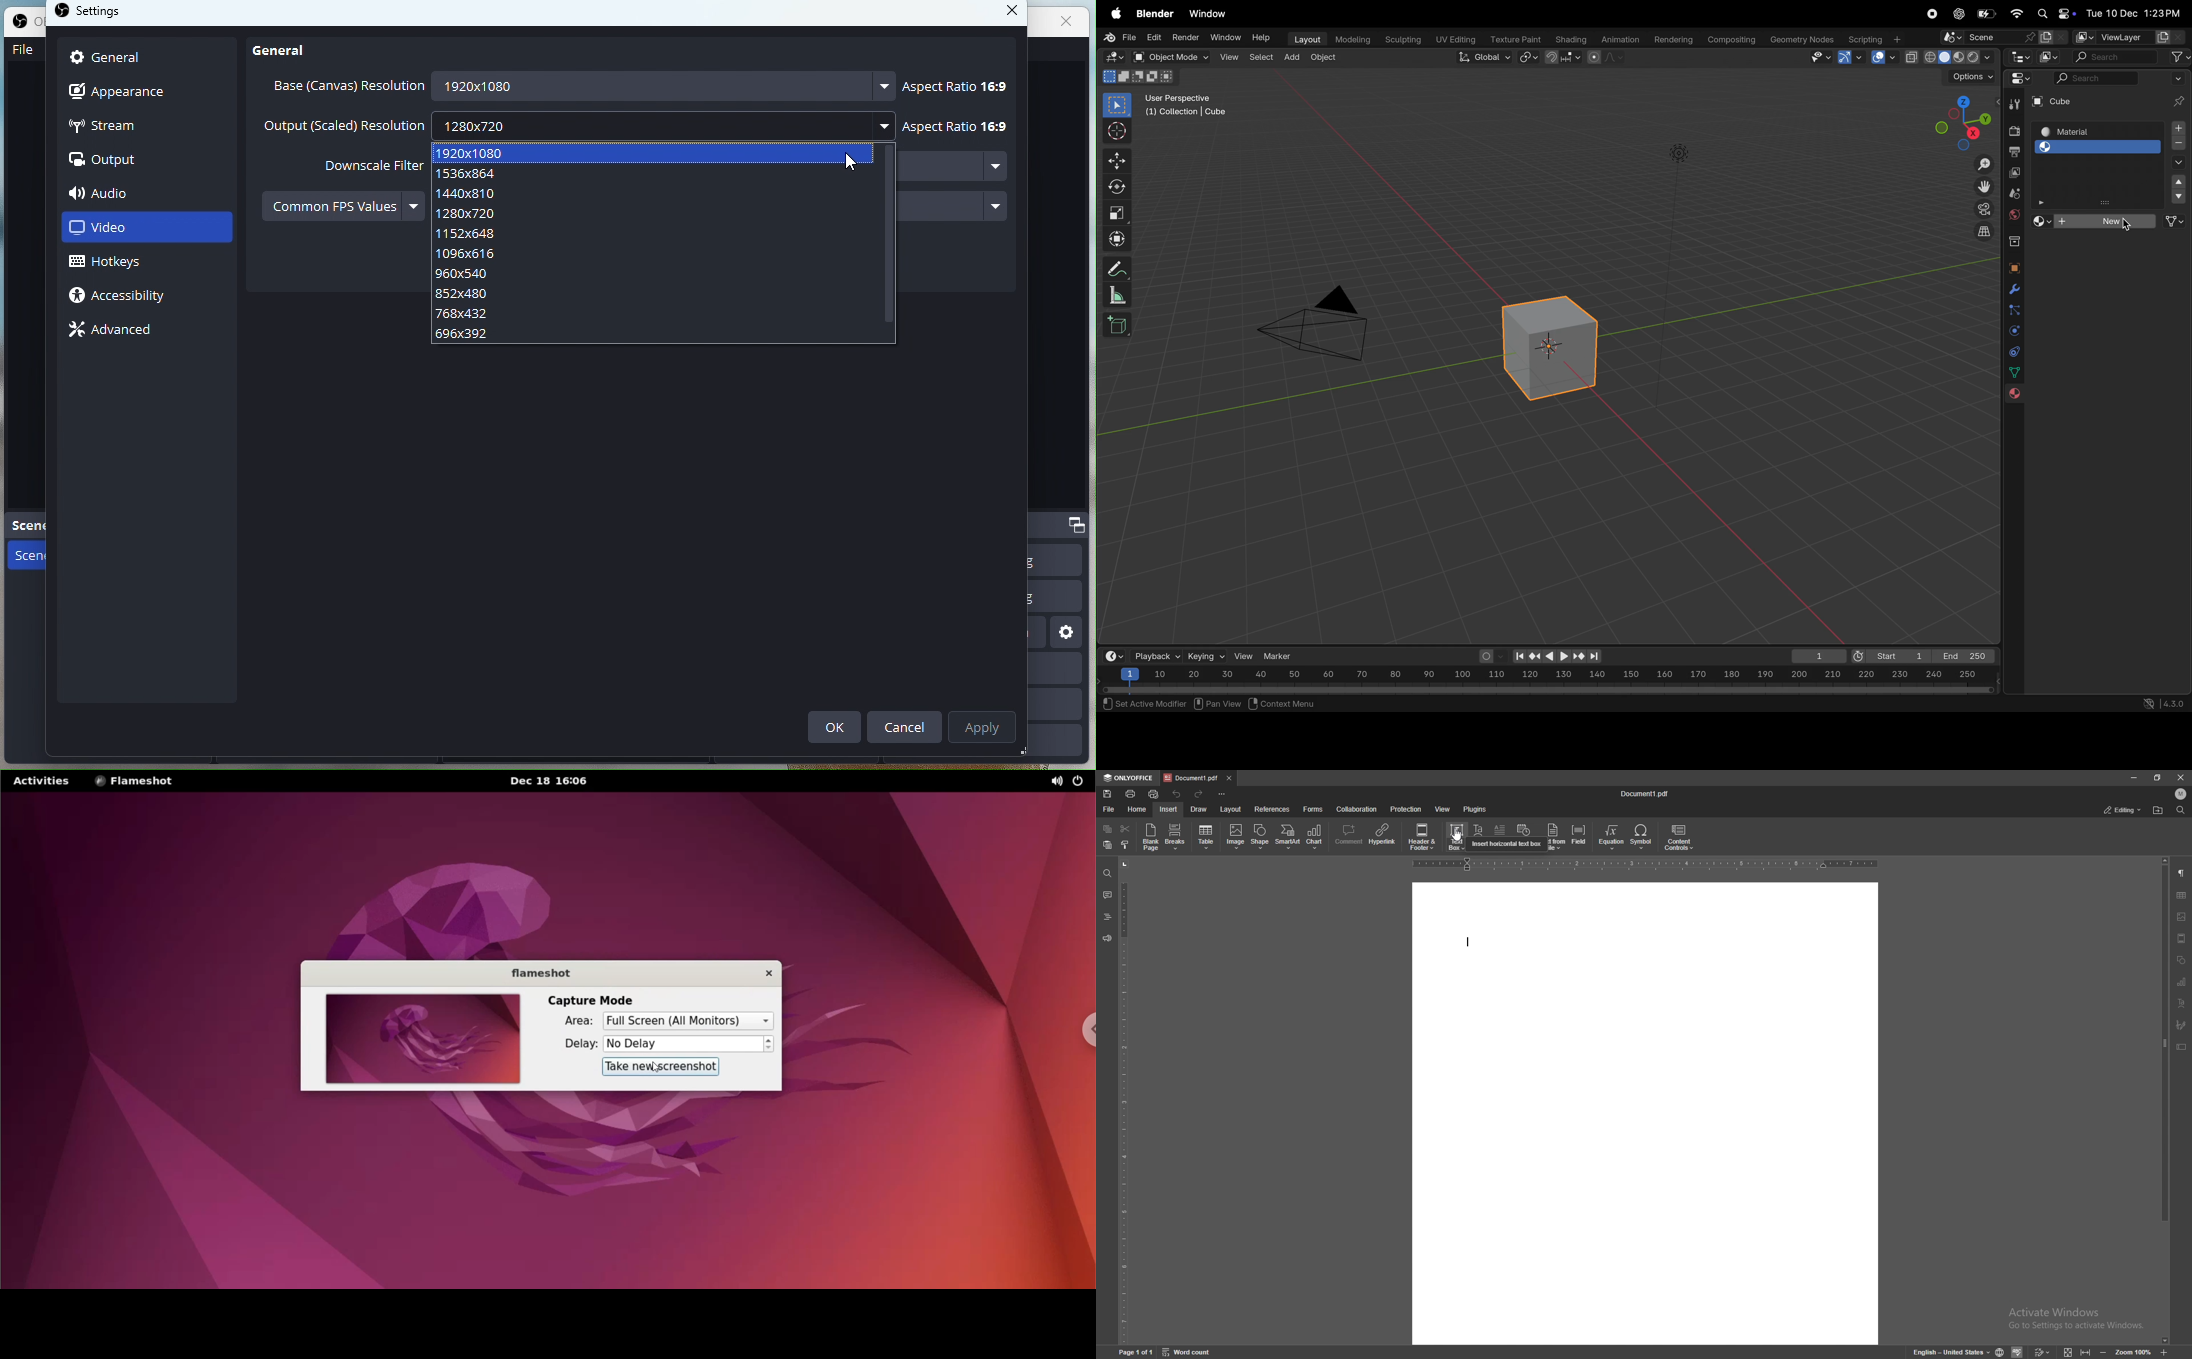  Describe the element at coordinates (143, 127) in the screenshot. I see `Stream` at that location.